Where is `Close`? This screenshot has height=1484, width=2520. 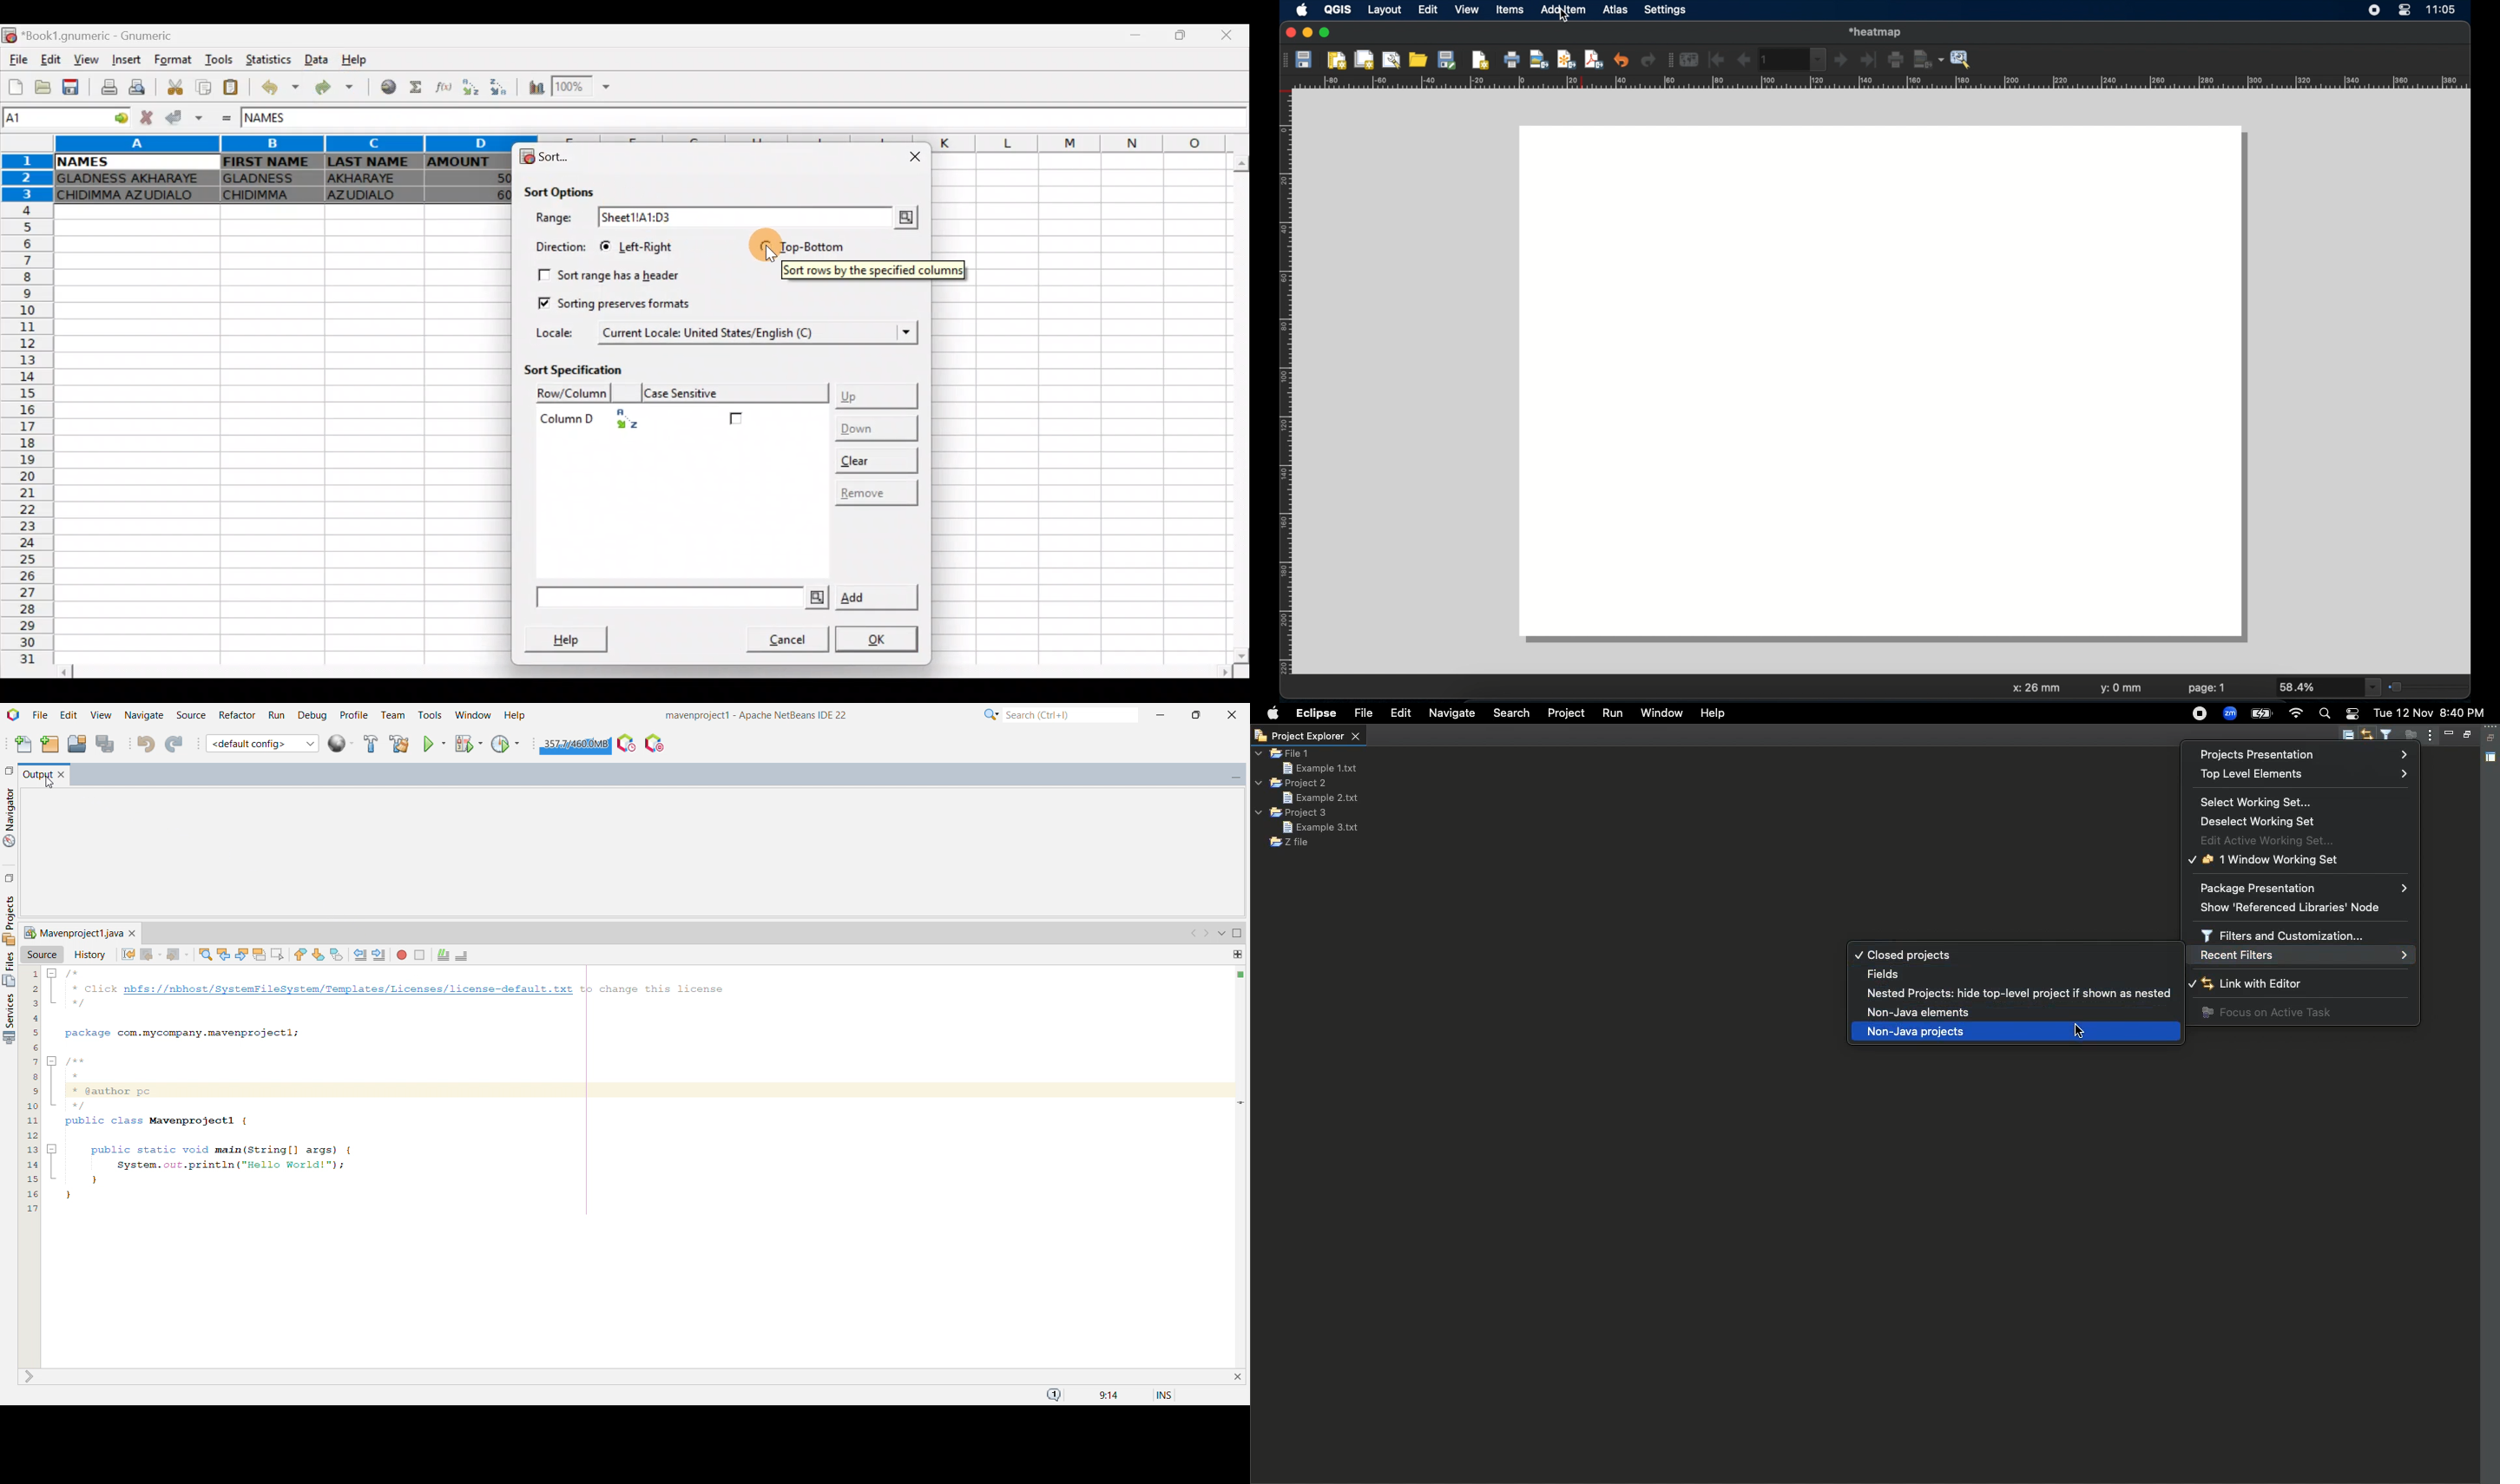
Close is located at coordinates (911, 157).